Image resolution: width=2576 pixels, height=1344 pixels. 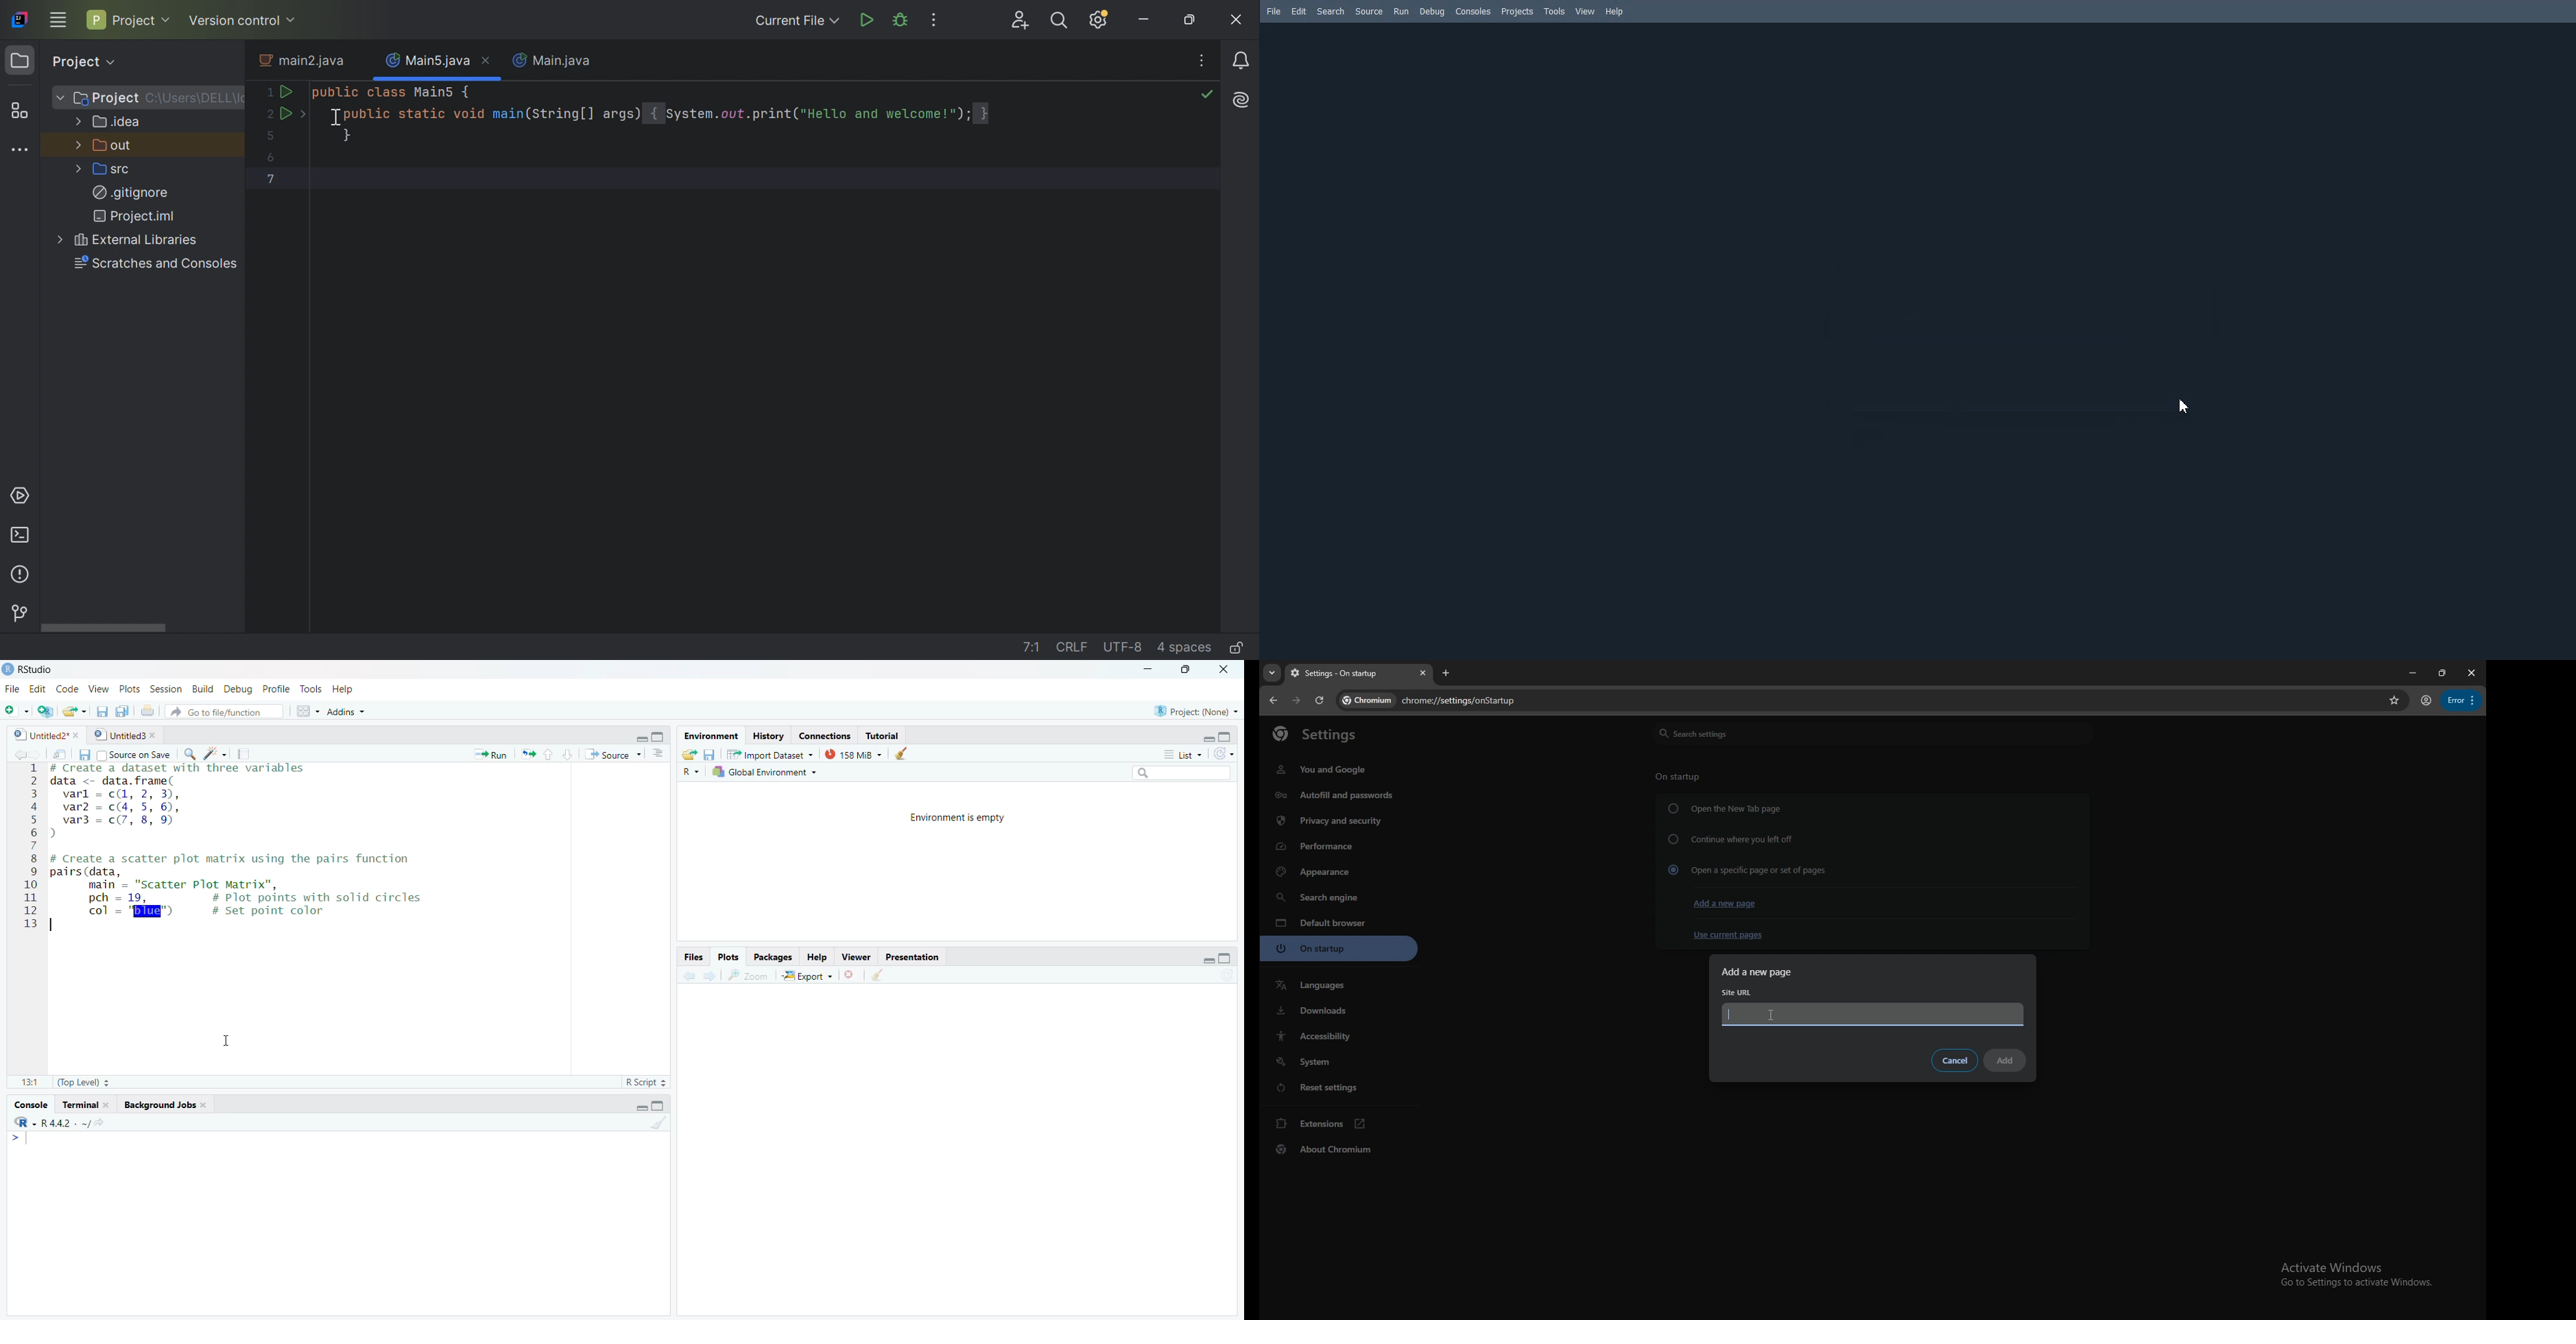 What do you see at coordinates (1324, 735) in the screenshot?
I see `settings` at bounding box center [1324, 735].